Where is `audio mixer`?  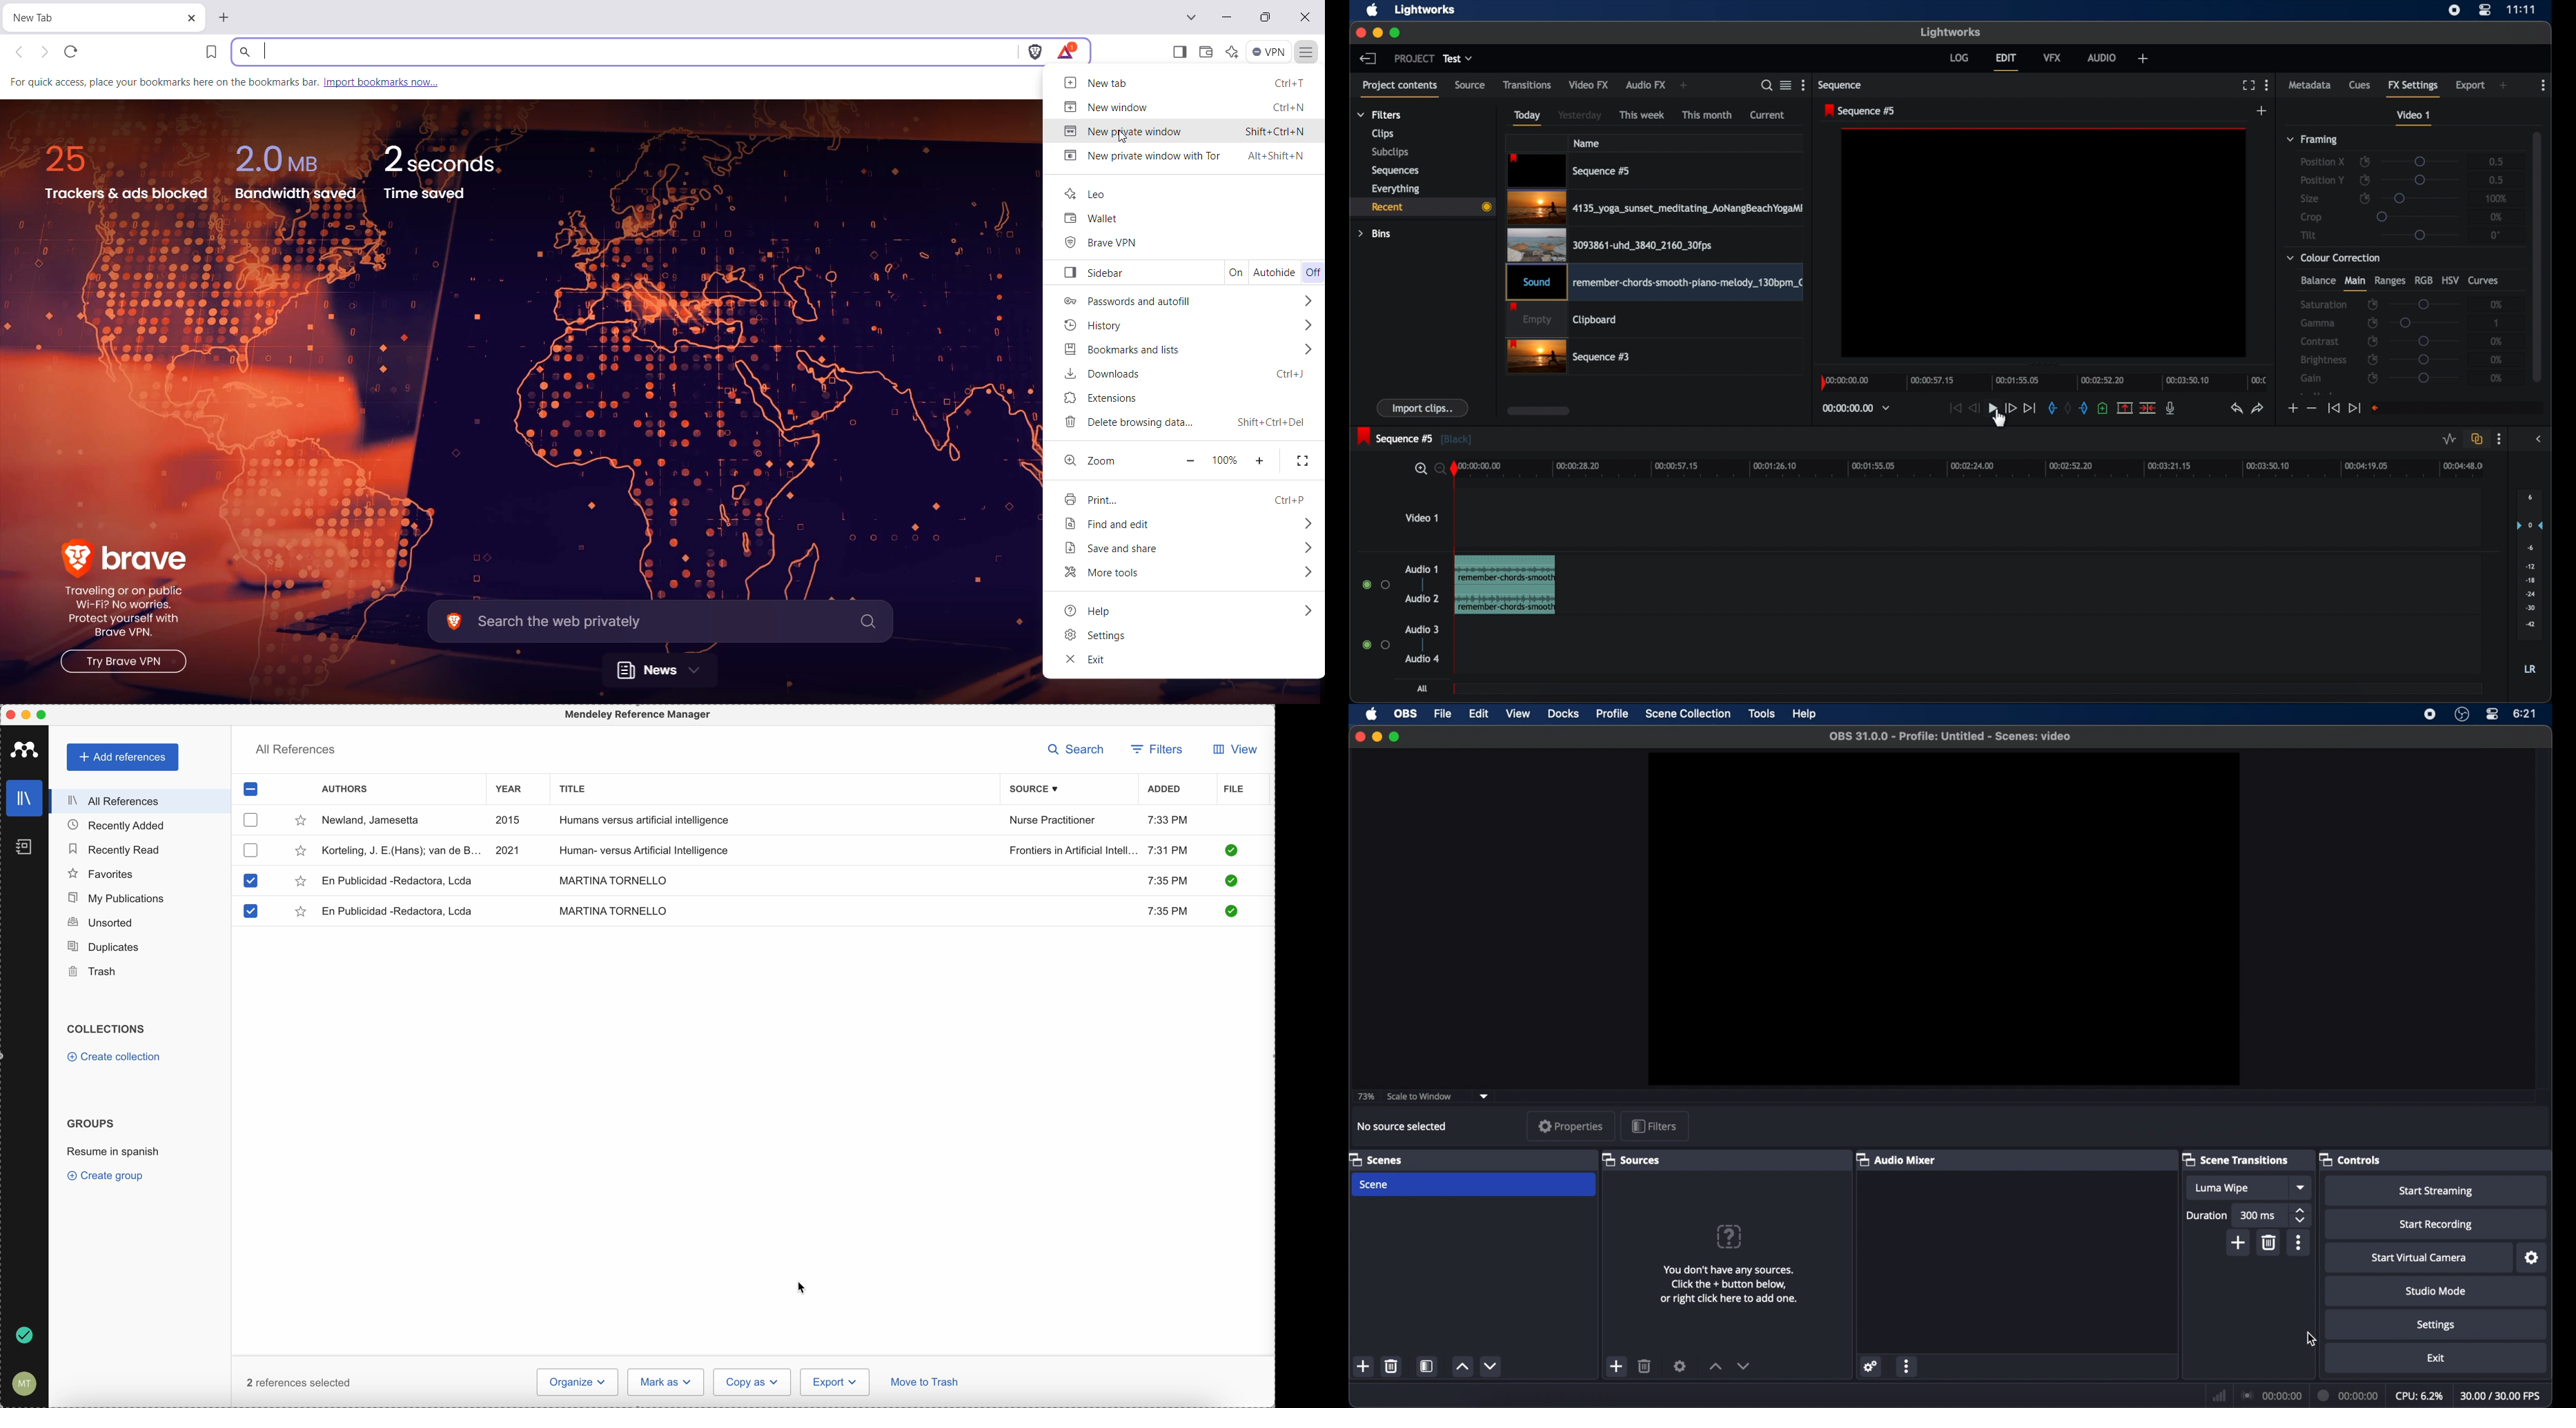 audio mixer is located at coordinates (1896, 1159).